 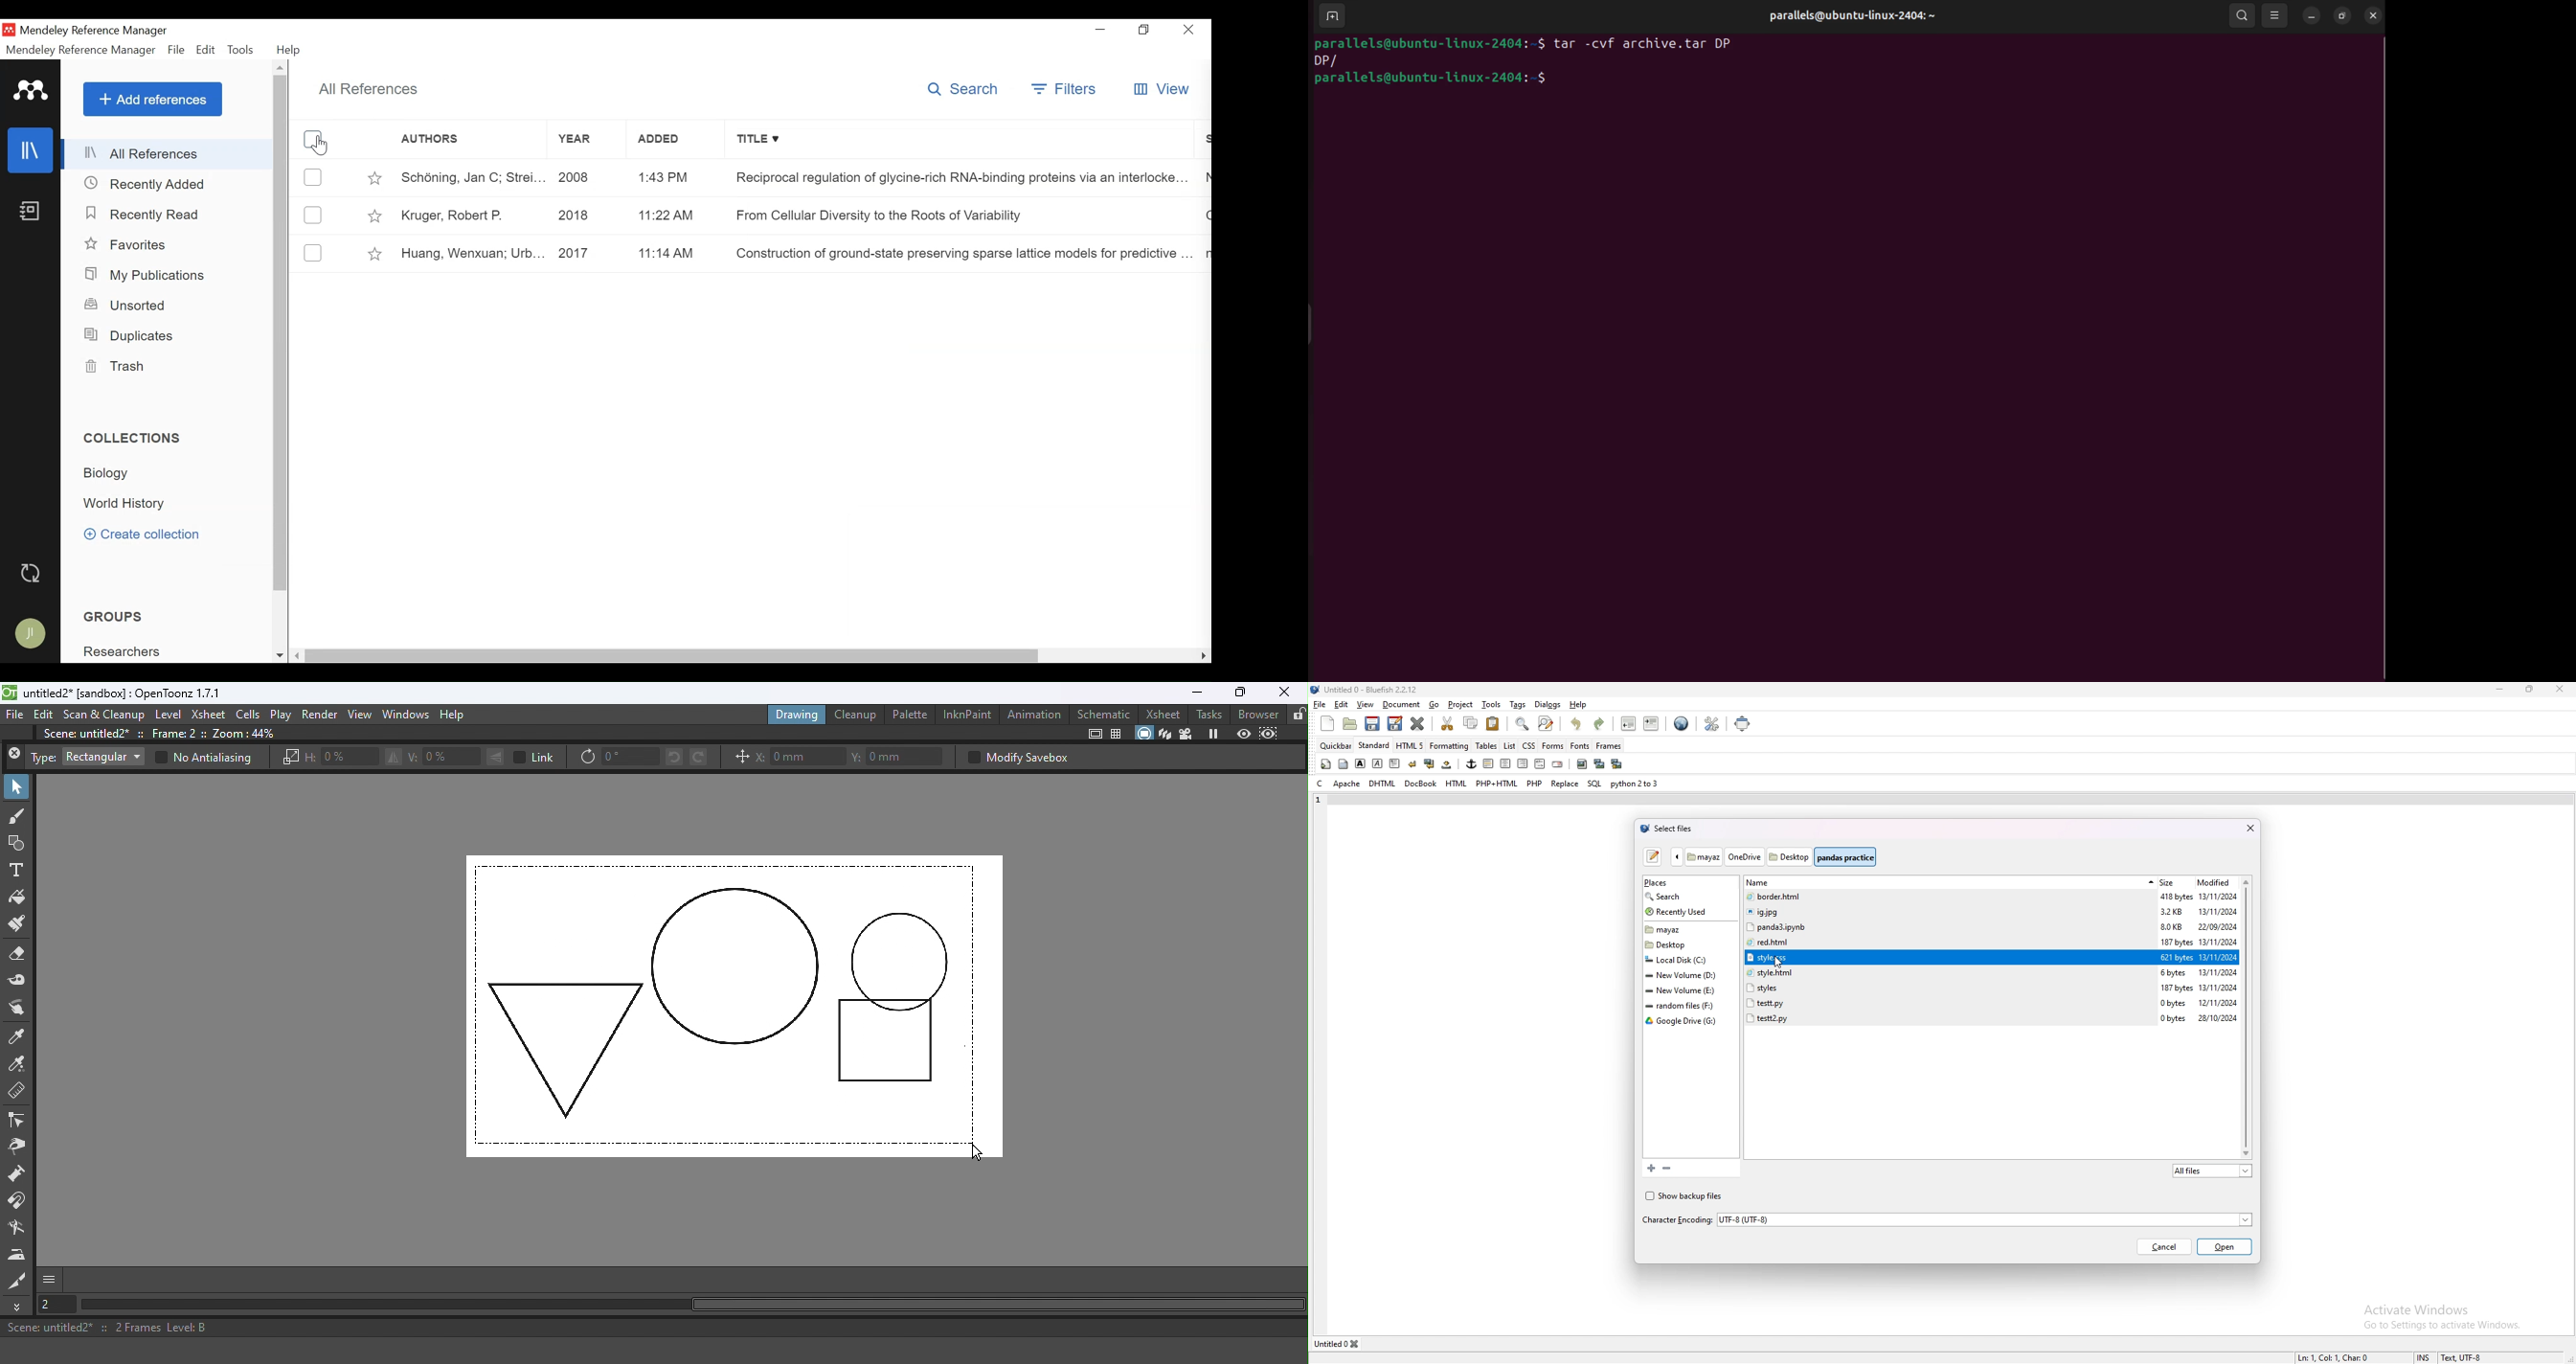 What do you see at coordinates (405, 716) in the screenshot?
I see `Windows` at bounding box center [405, 716].